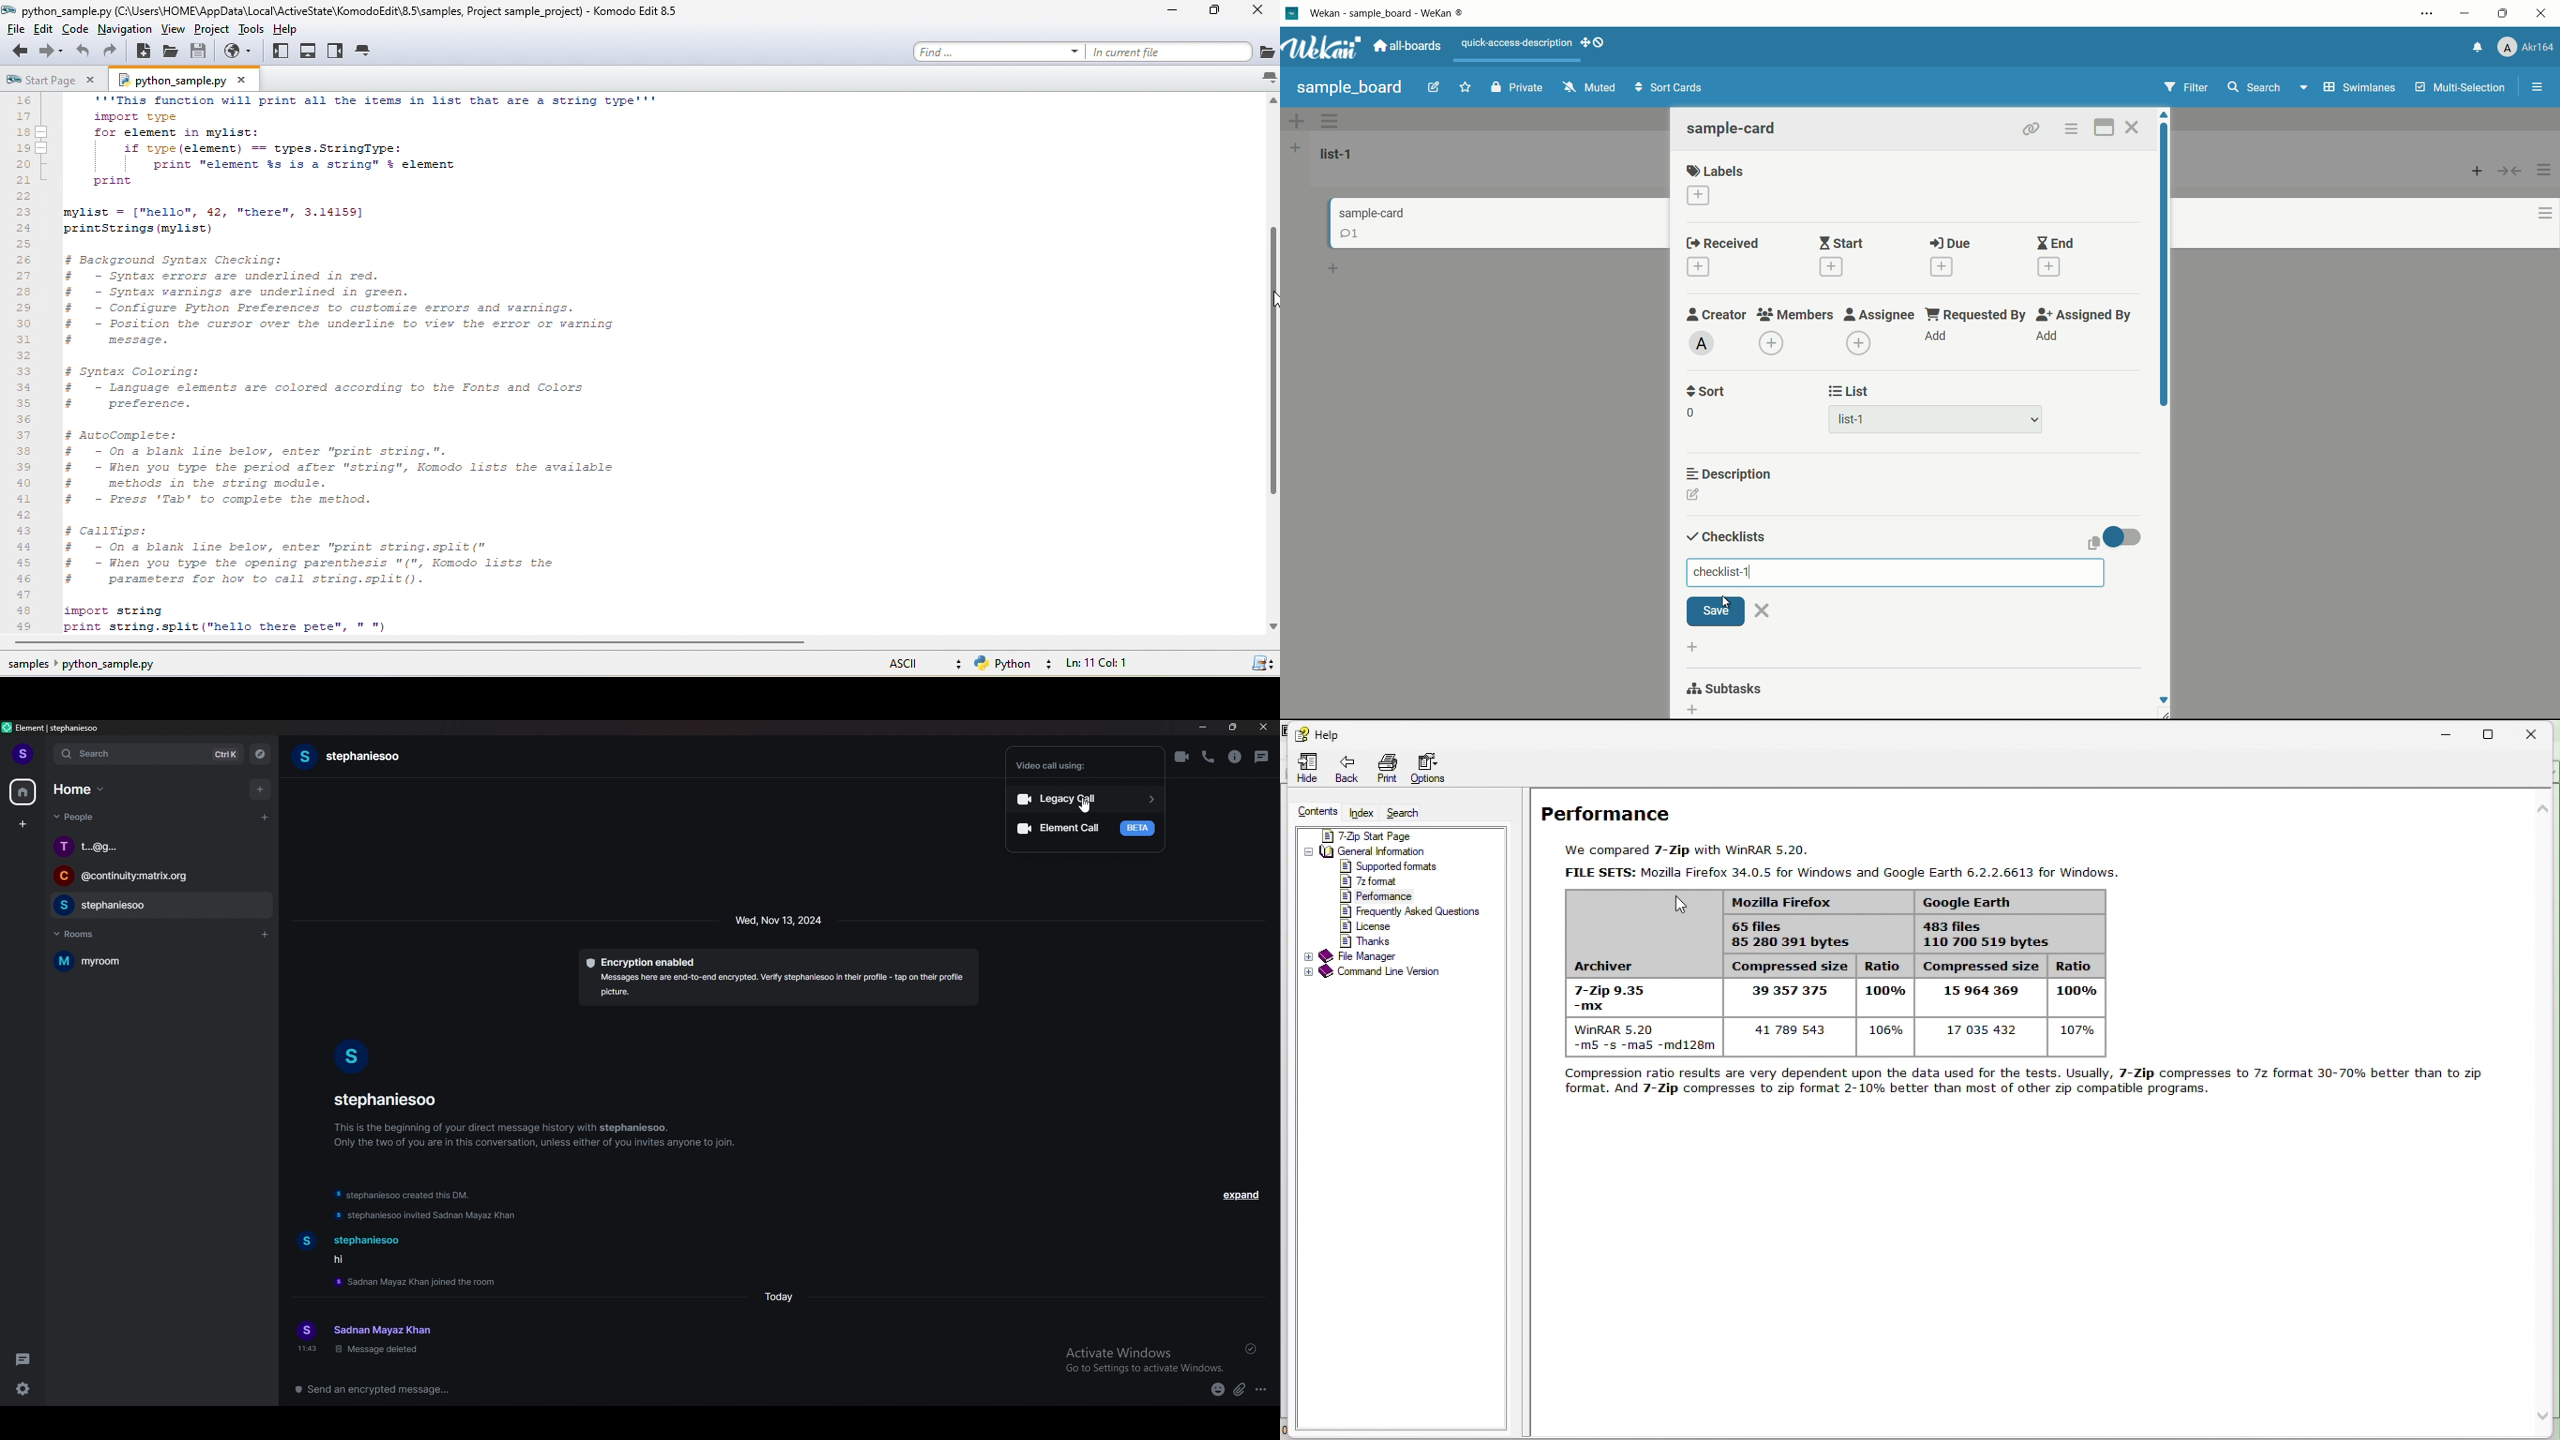 The height and width of the screenshot is (1456, 2576). I want to click on emoji, so click(1213, 1392).